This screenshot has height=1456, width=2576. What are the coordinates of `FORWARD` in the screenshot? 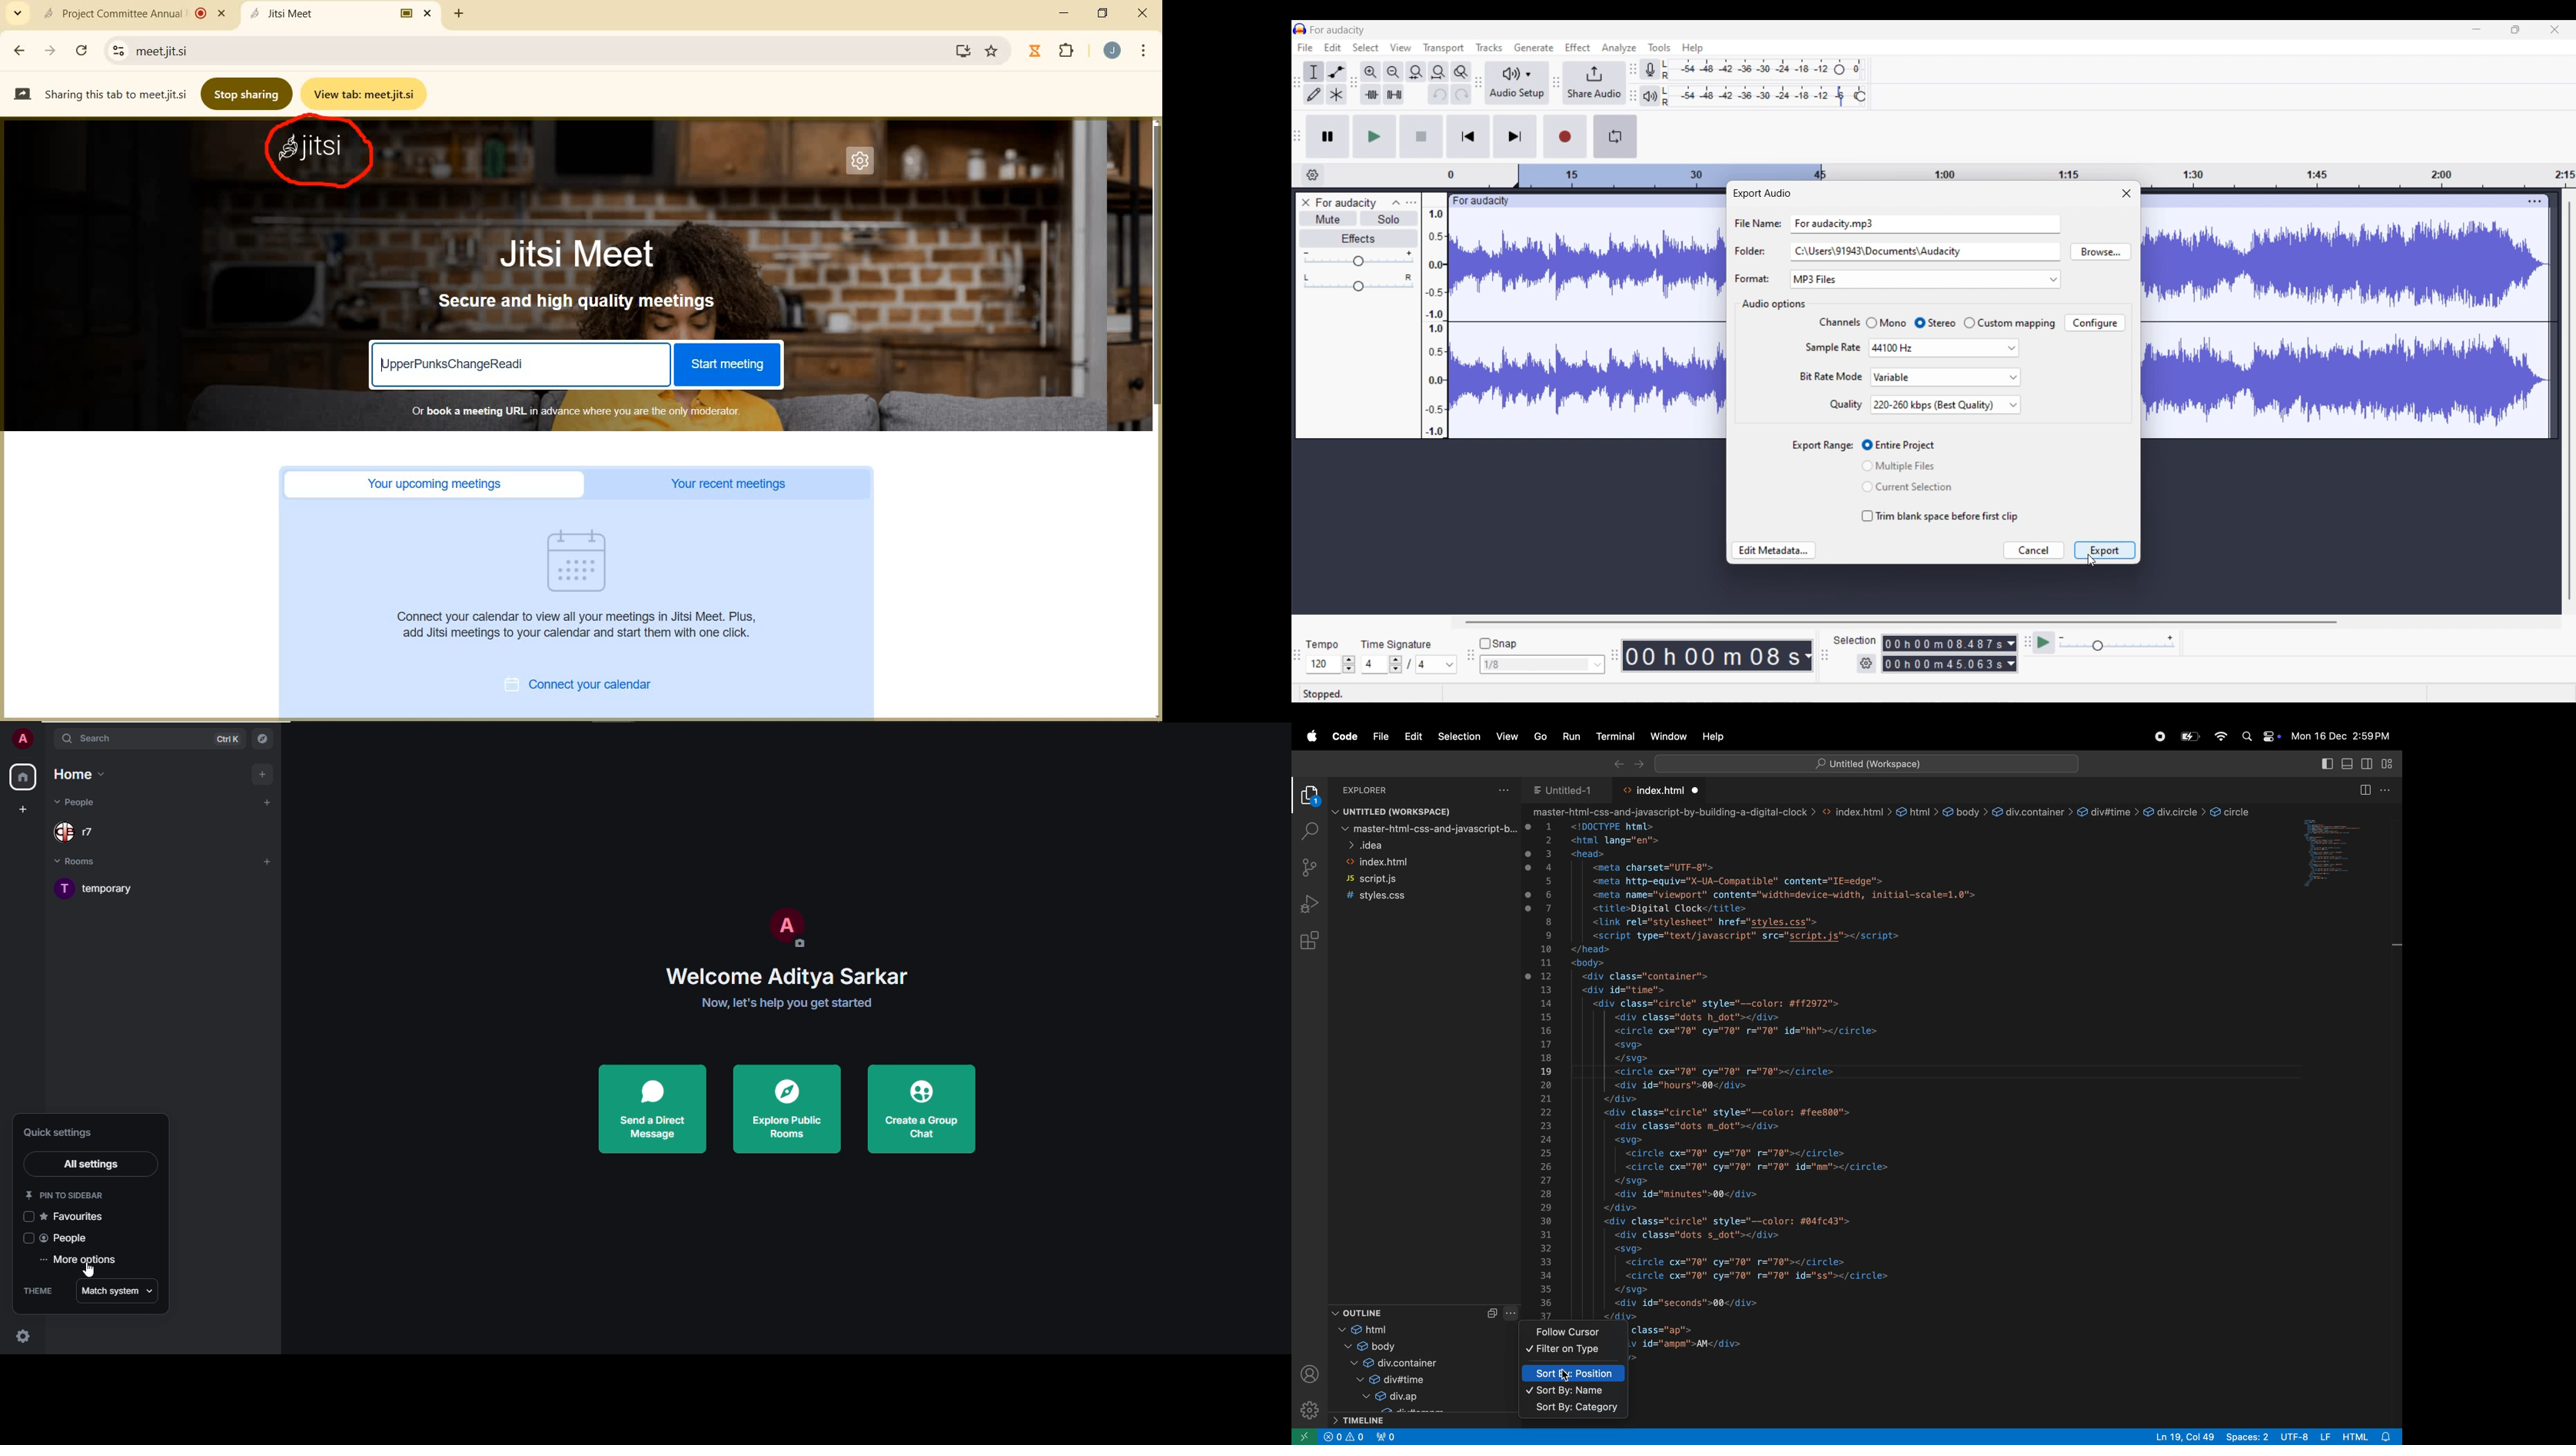 It's located at (52, 51).